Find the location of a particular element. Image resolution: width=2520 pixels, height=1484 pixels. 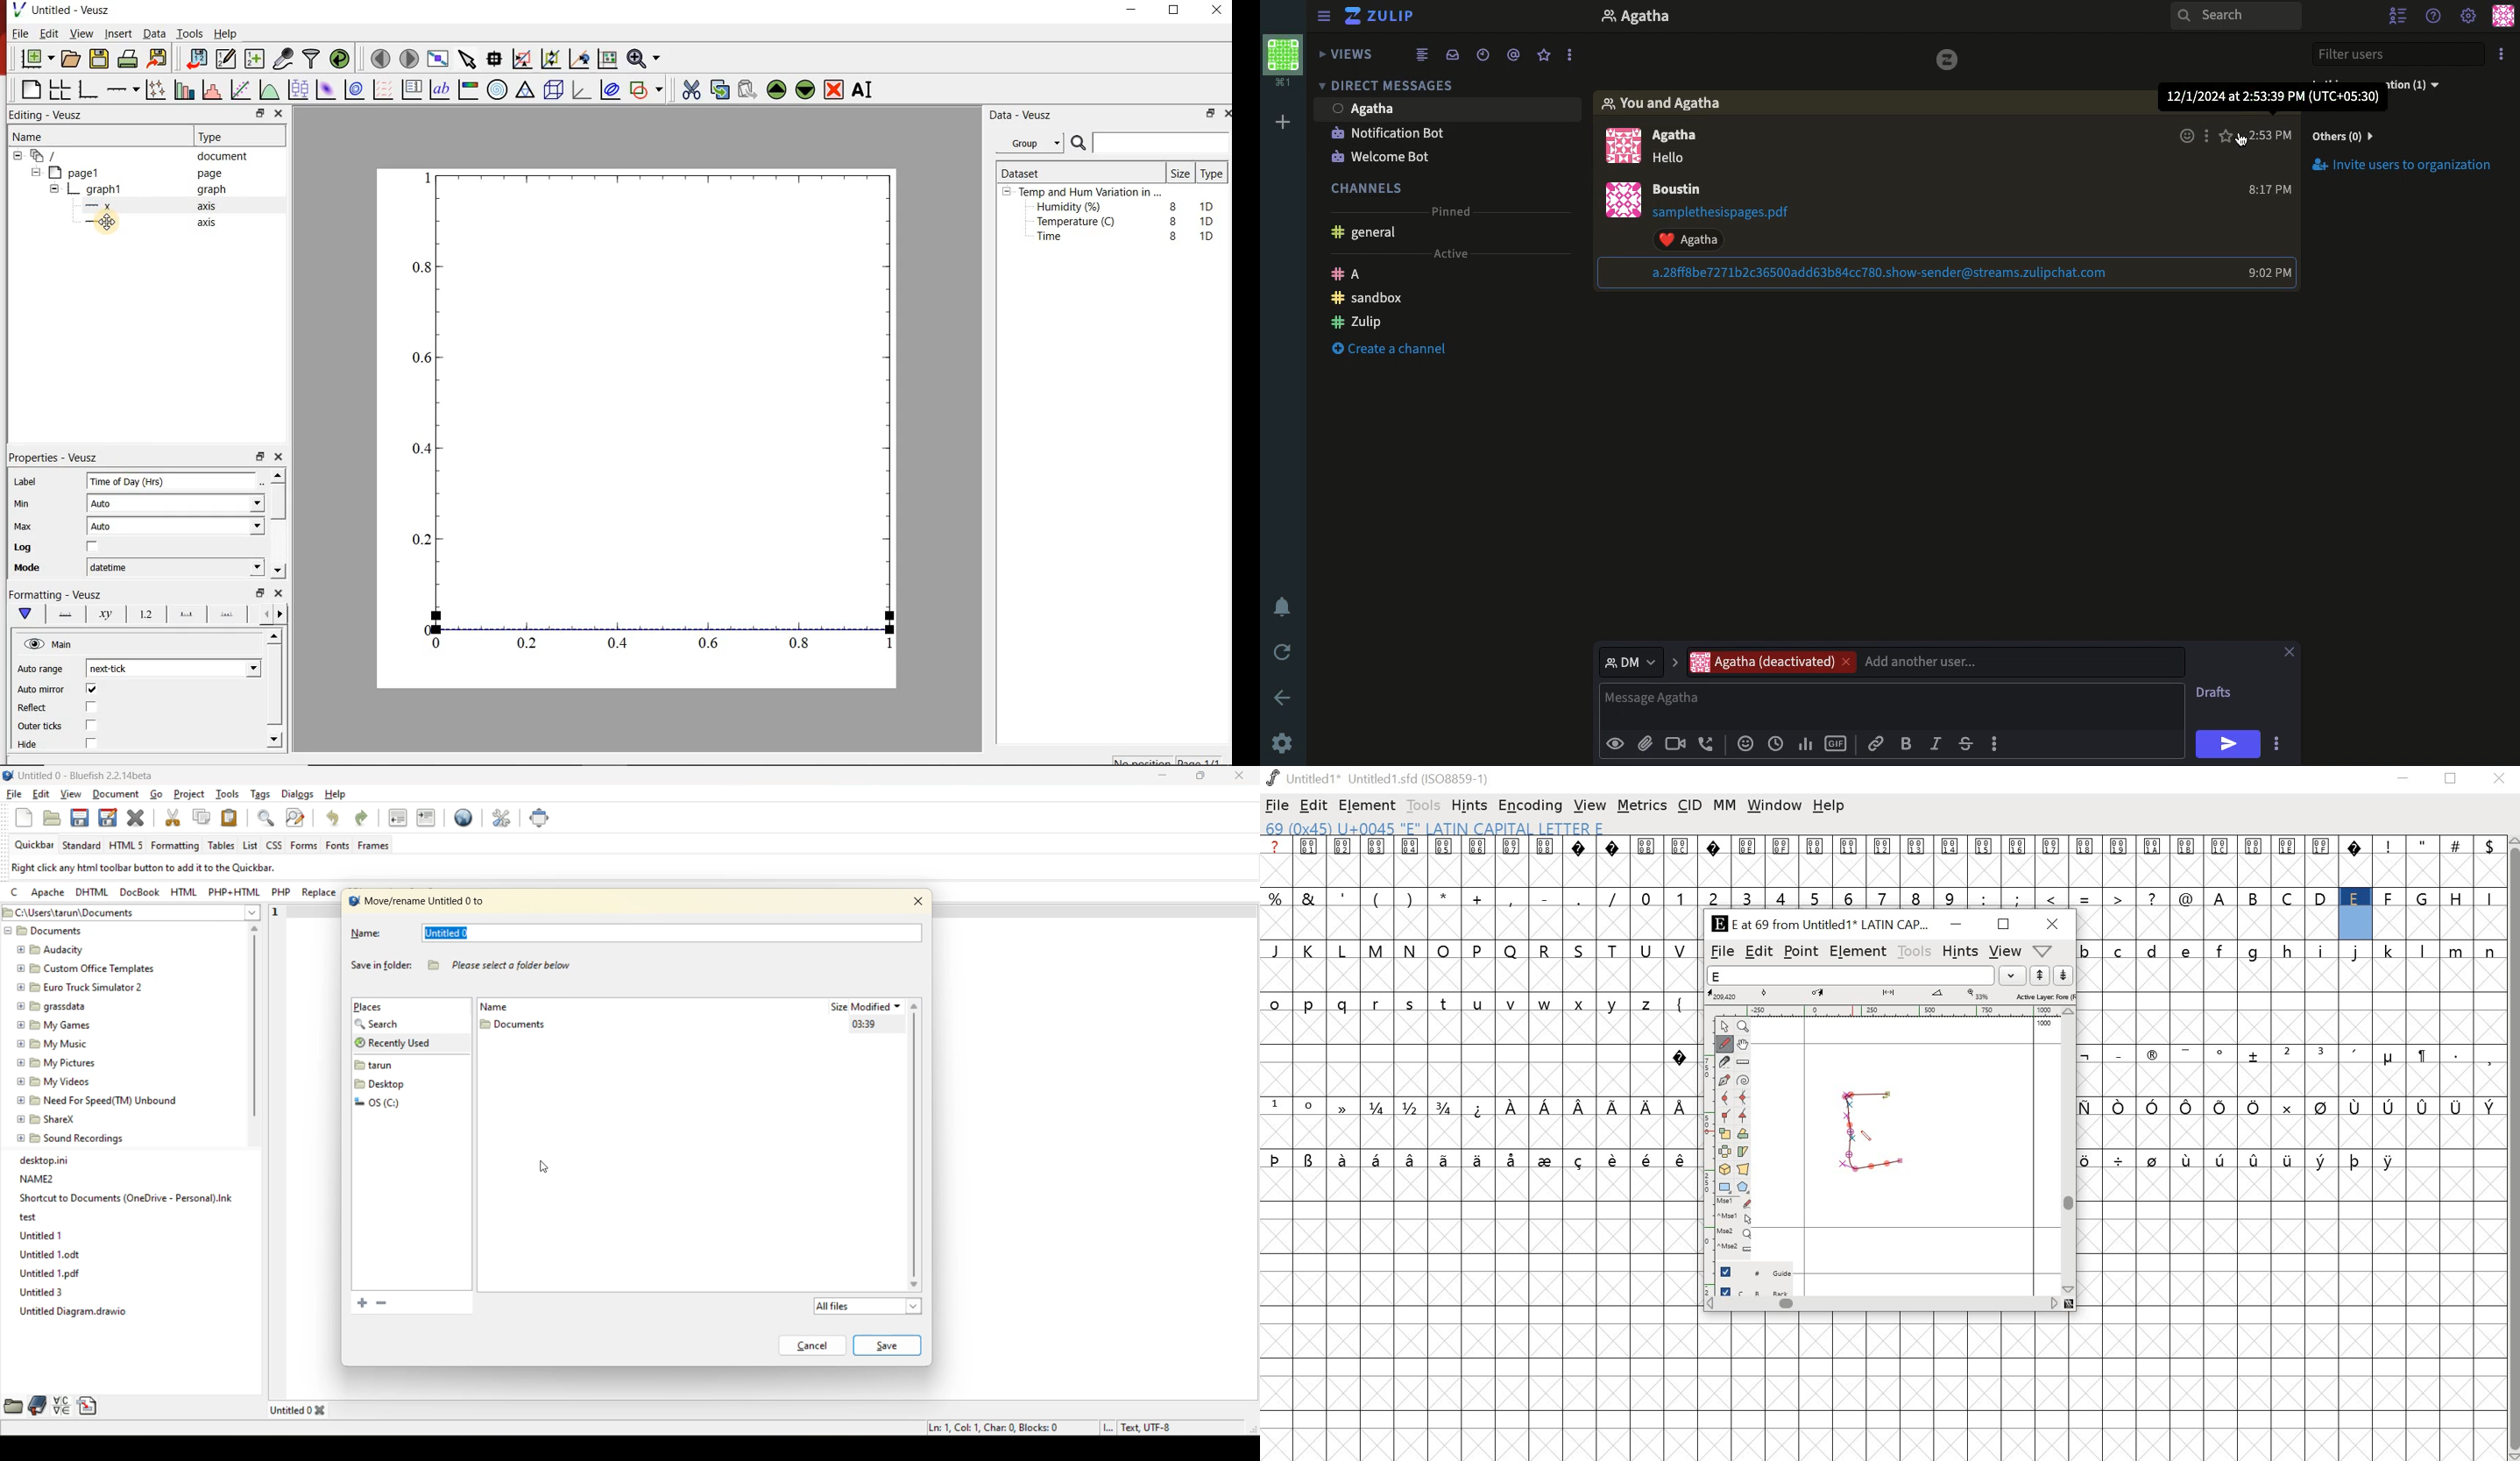

minimize is located at coordinates (1955, 926).